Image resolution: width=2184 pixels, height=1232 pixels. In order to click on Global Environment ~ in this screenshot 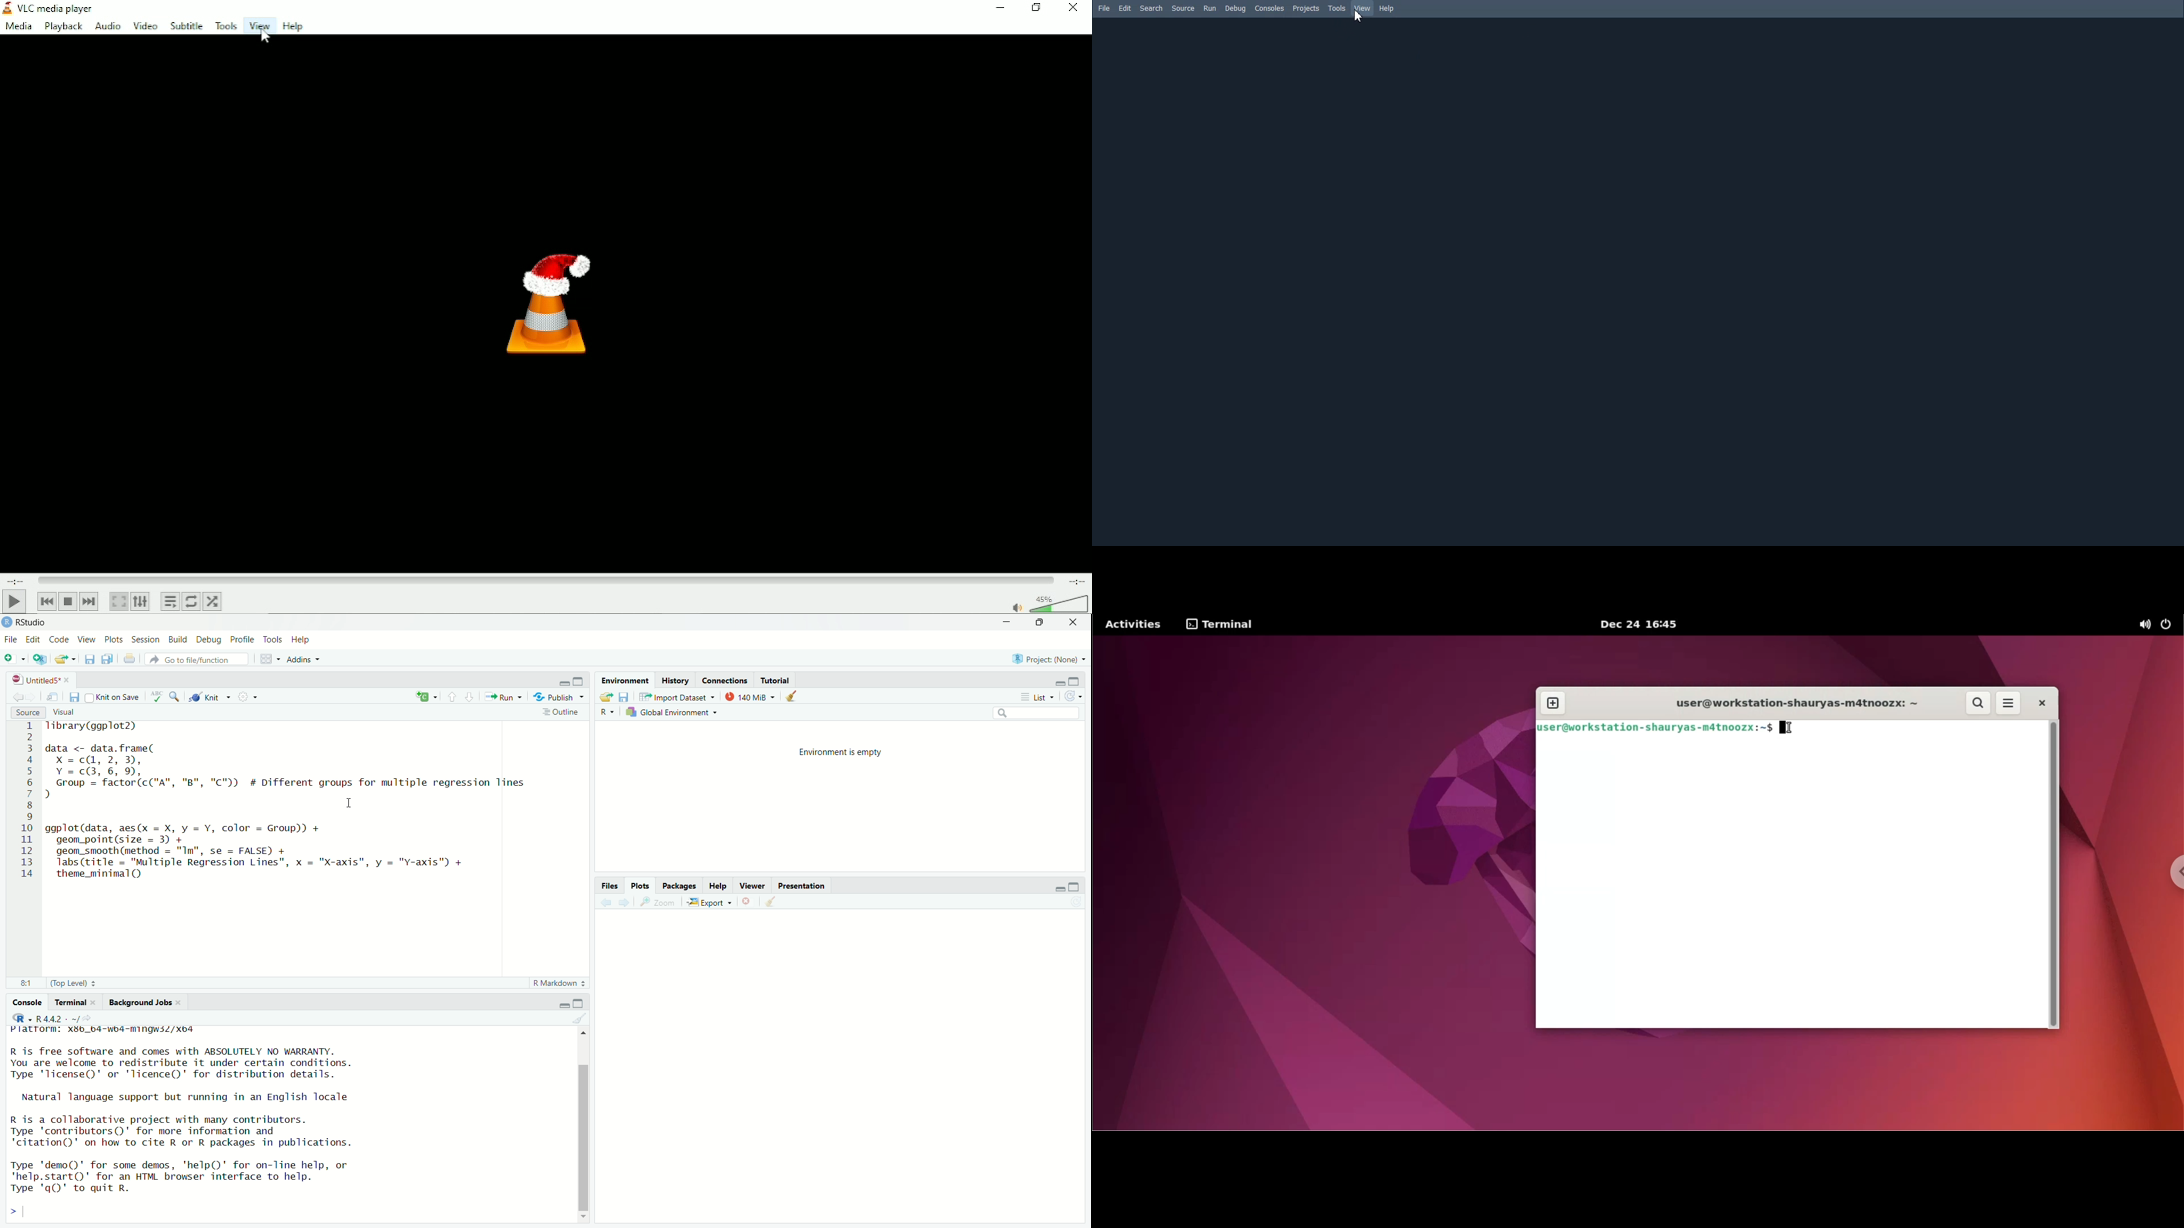, I will do `click(673, 711)`.